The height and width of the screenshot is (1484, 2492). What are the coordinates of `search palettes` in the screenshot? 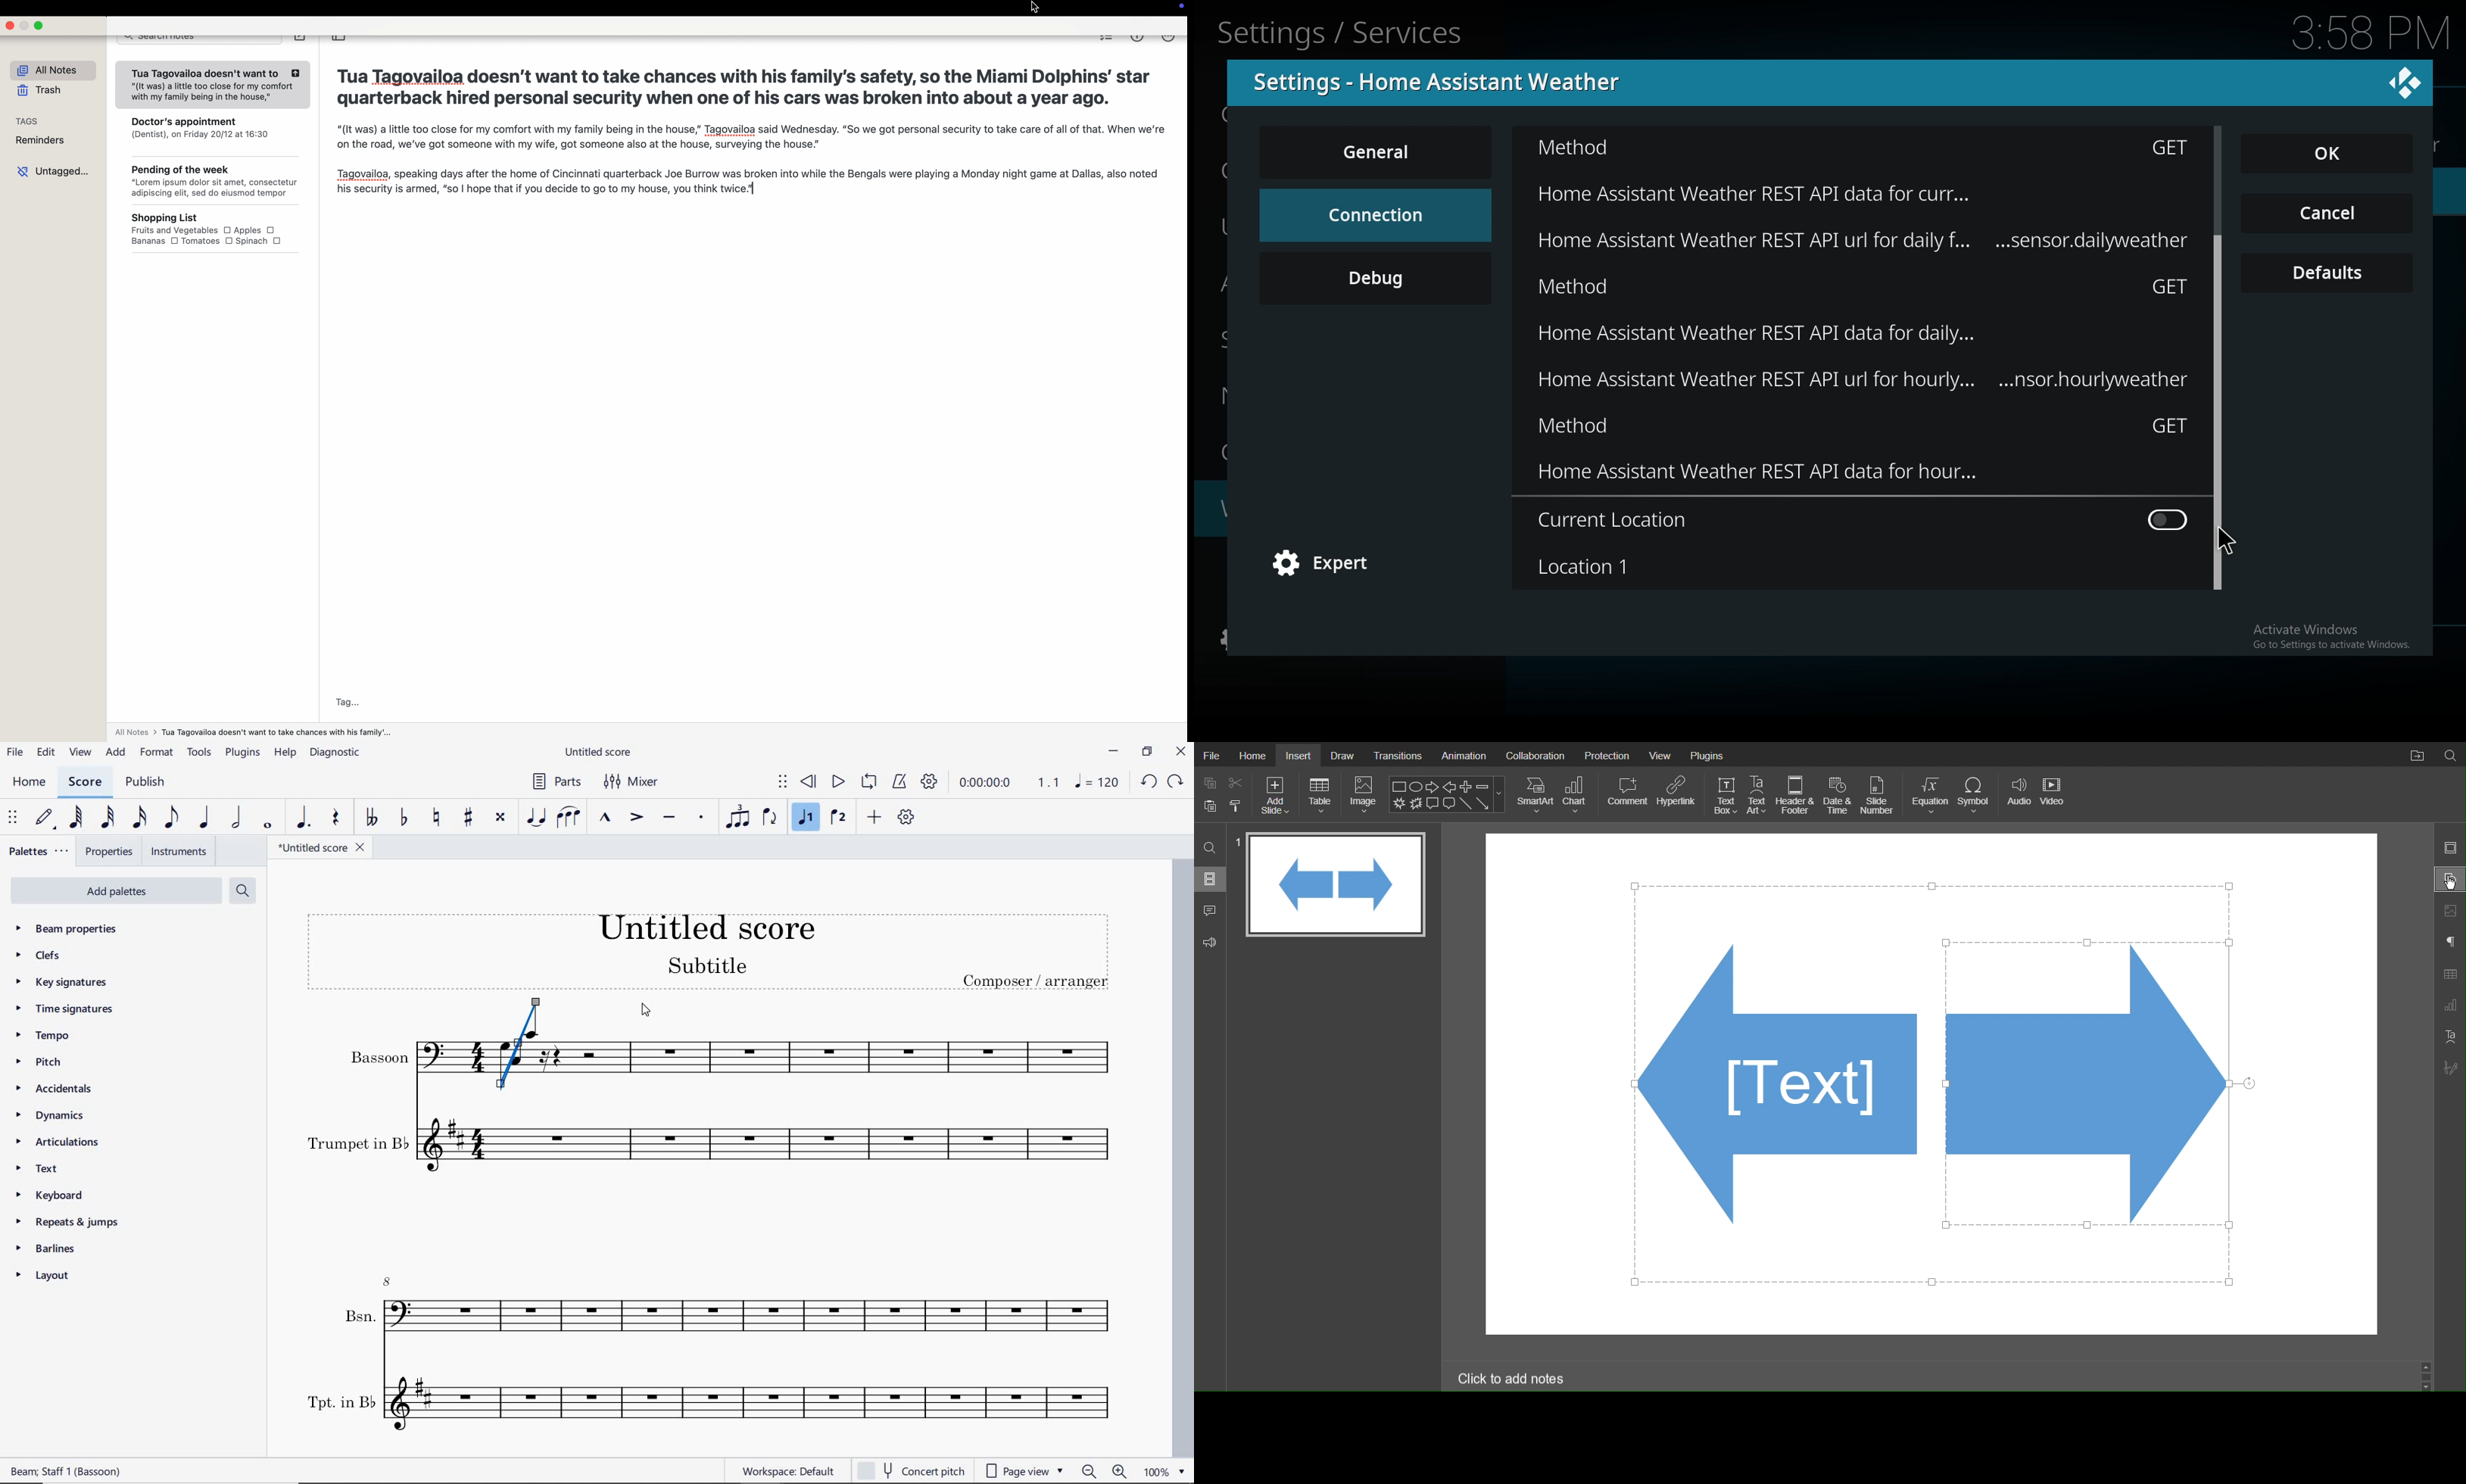 It's located at (244, 891).